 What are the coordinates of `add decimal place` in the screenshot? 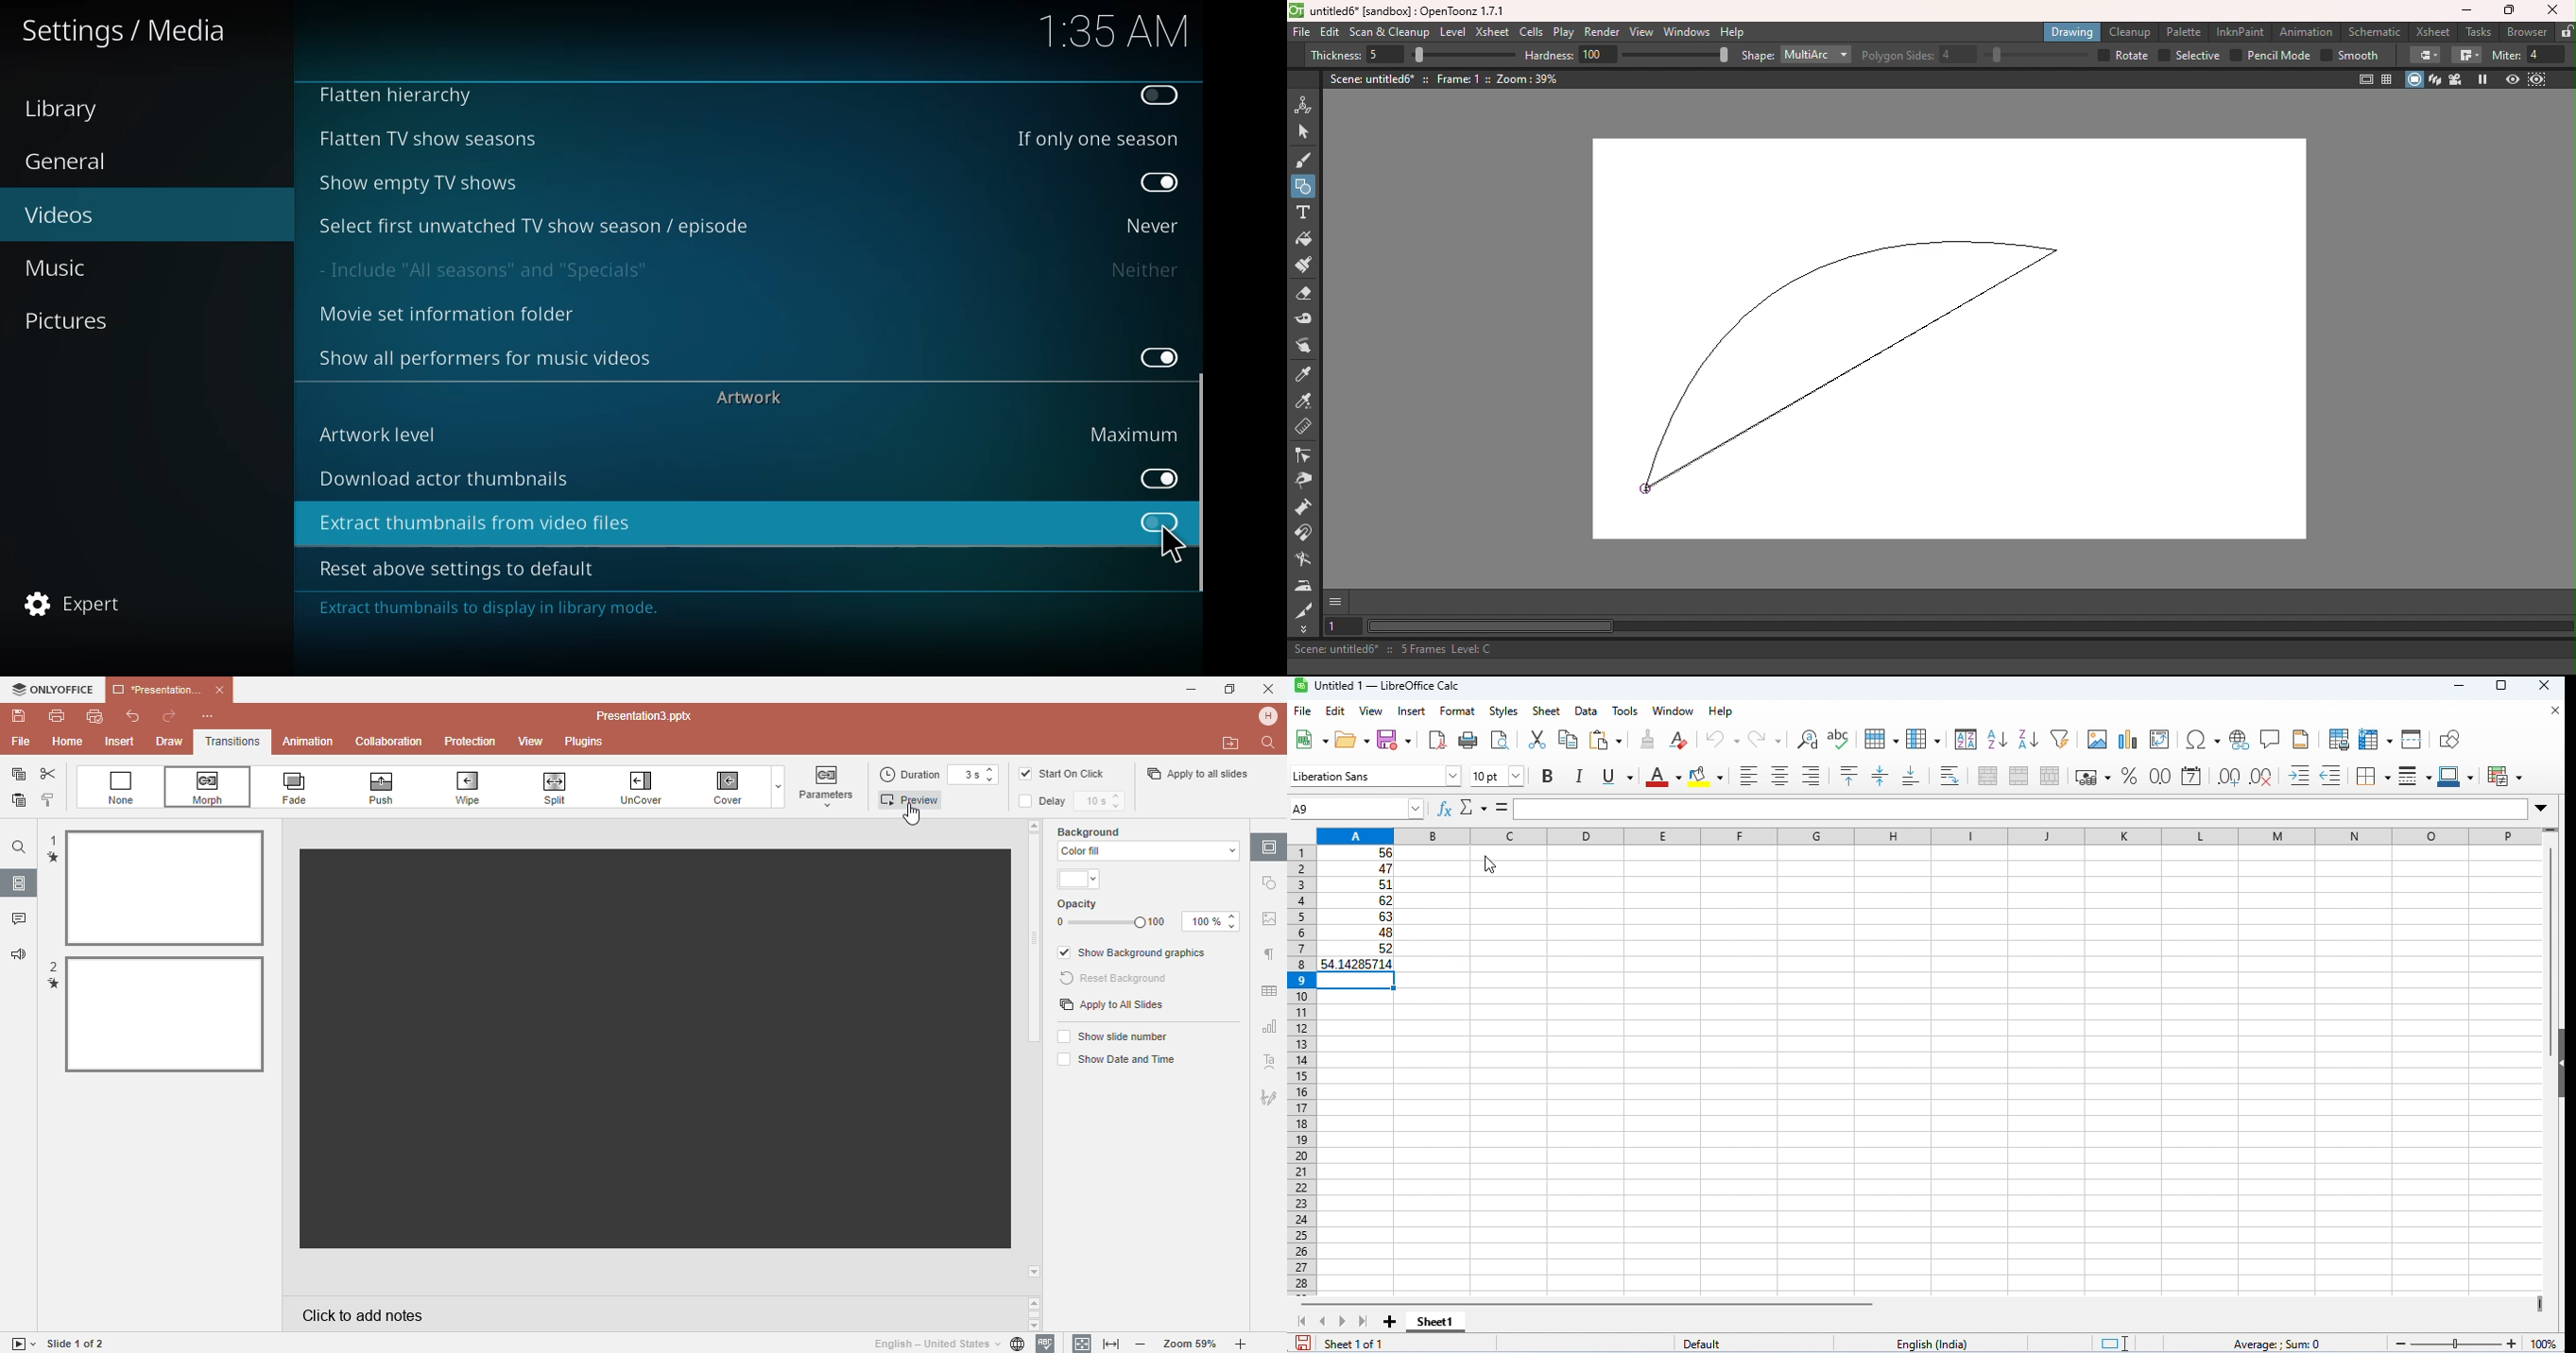 It's located at (2228, 777).